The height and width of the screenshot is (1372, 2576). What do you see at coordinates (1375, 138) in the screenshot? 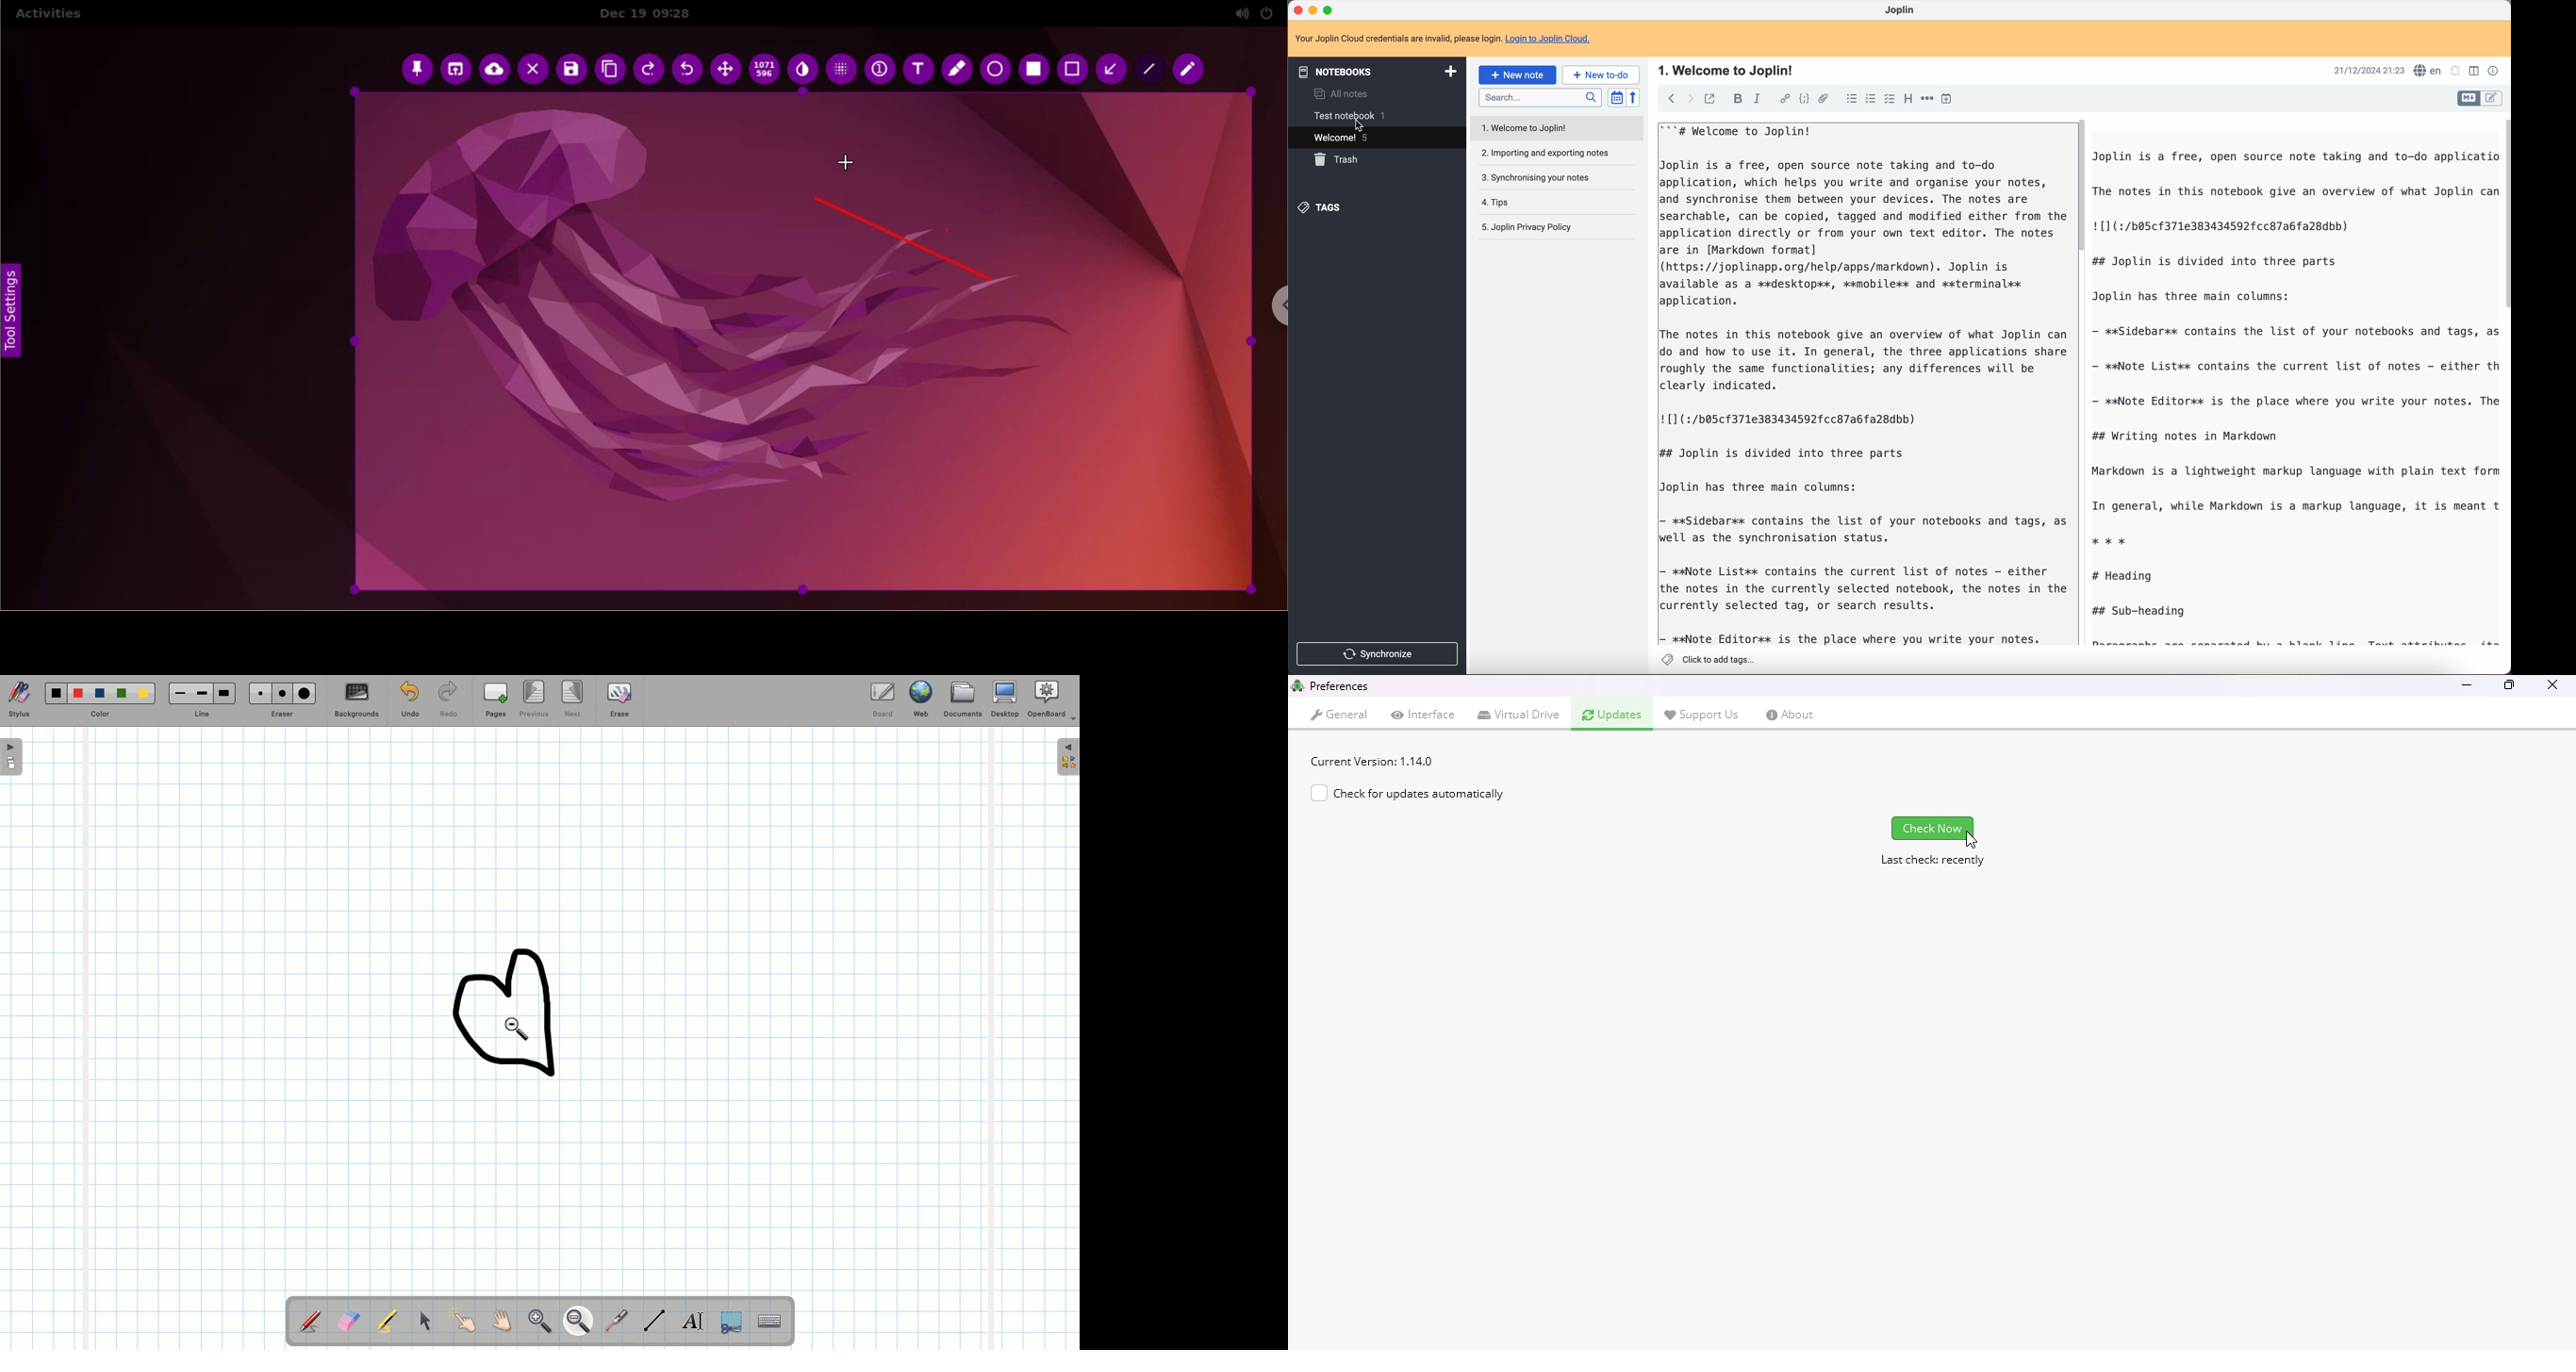
I see `welcome` at bounding box center [1375, 138].